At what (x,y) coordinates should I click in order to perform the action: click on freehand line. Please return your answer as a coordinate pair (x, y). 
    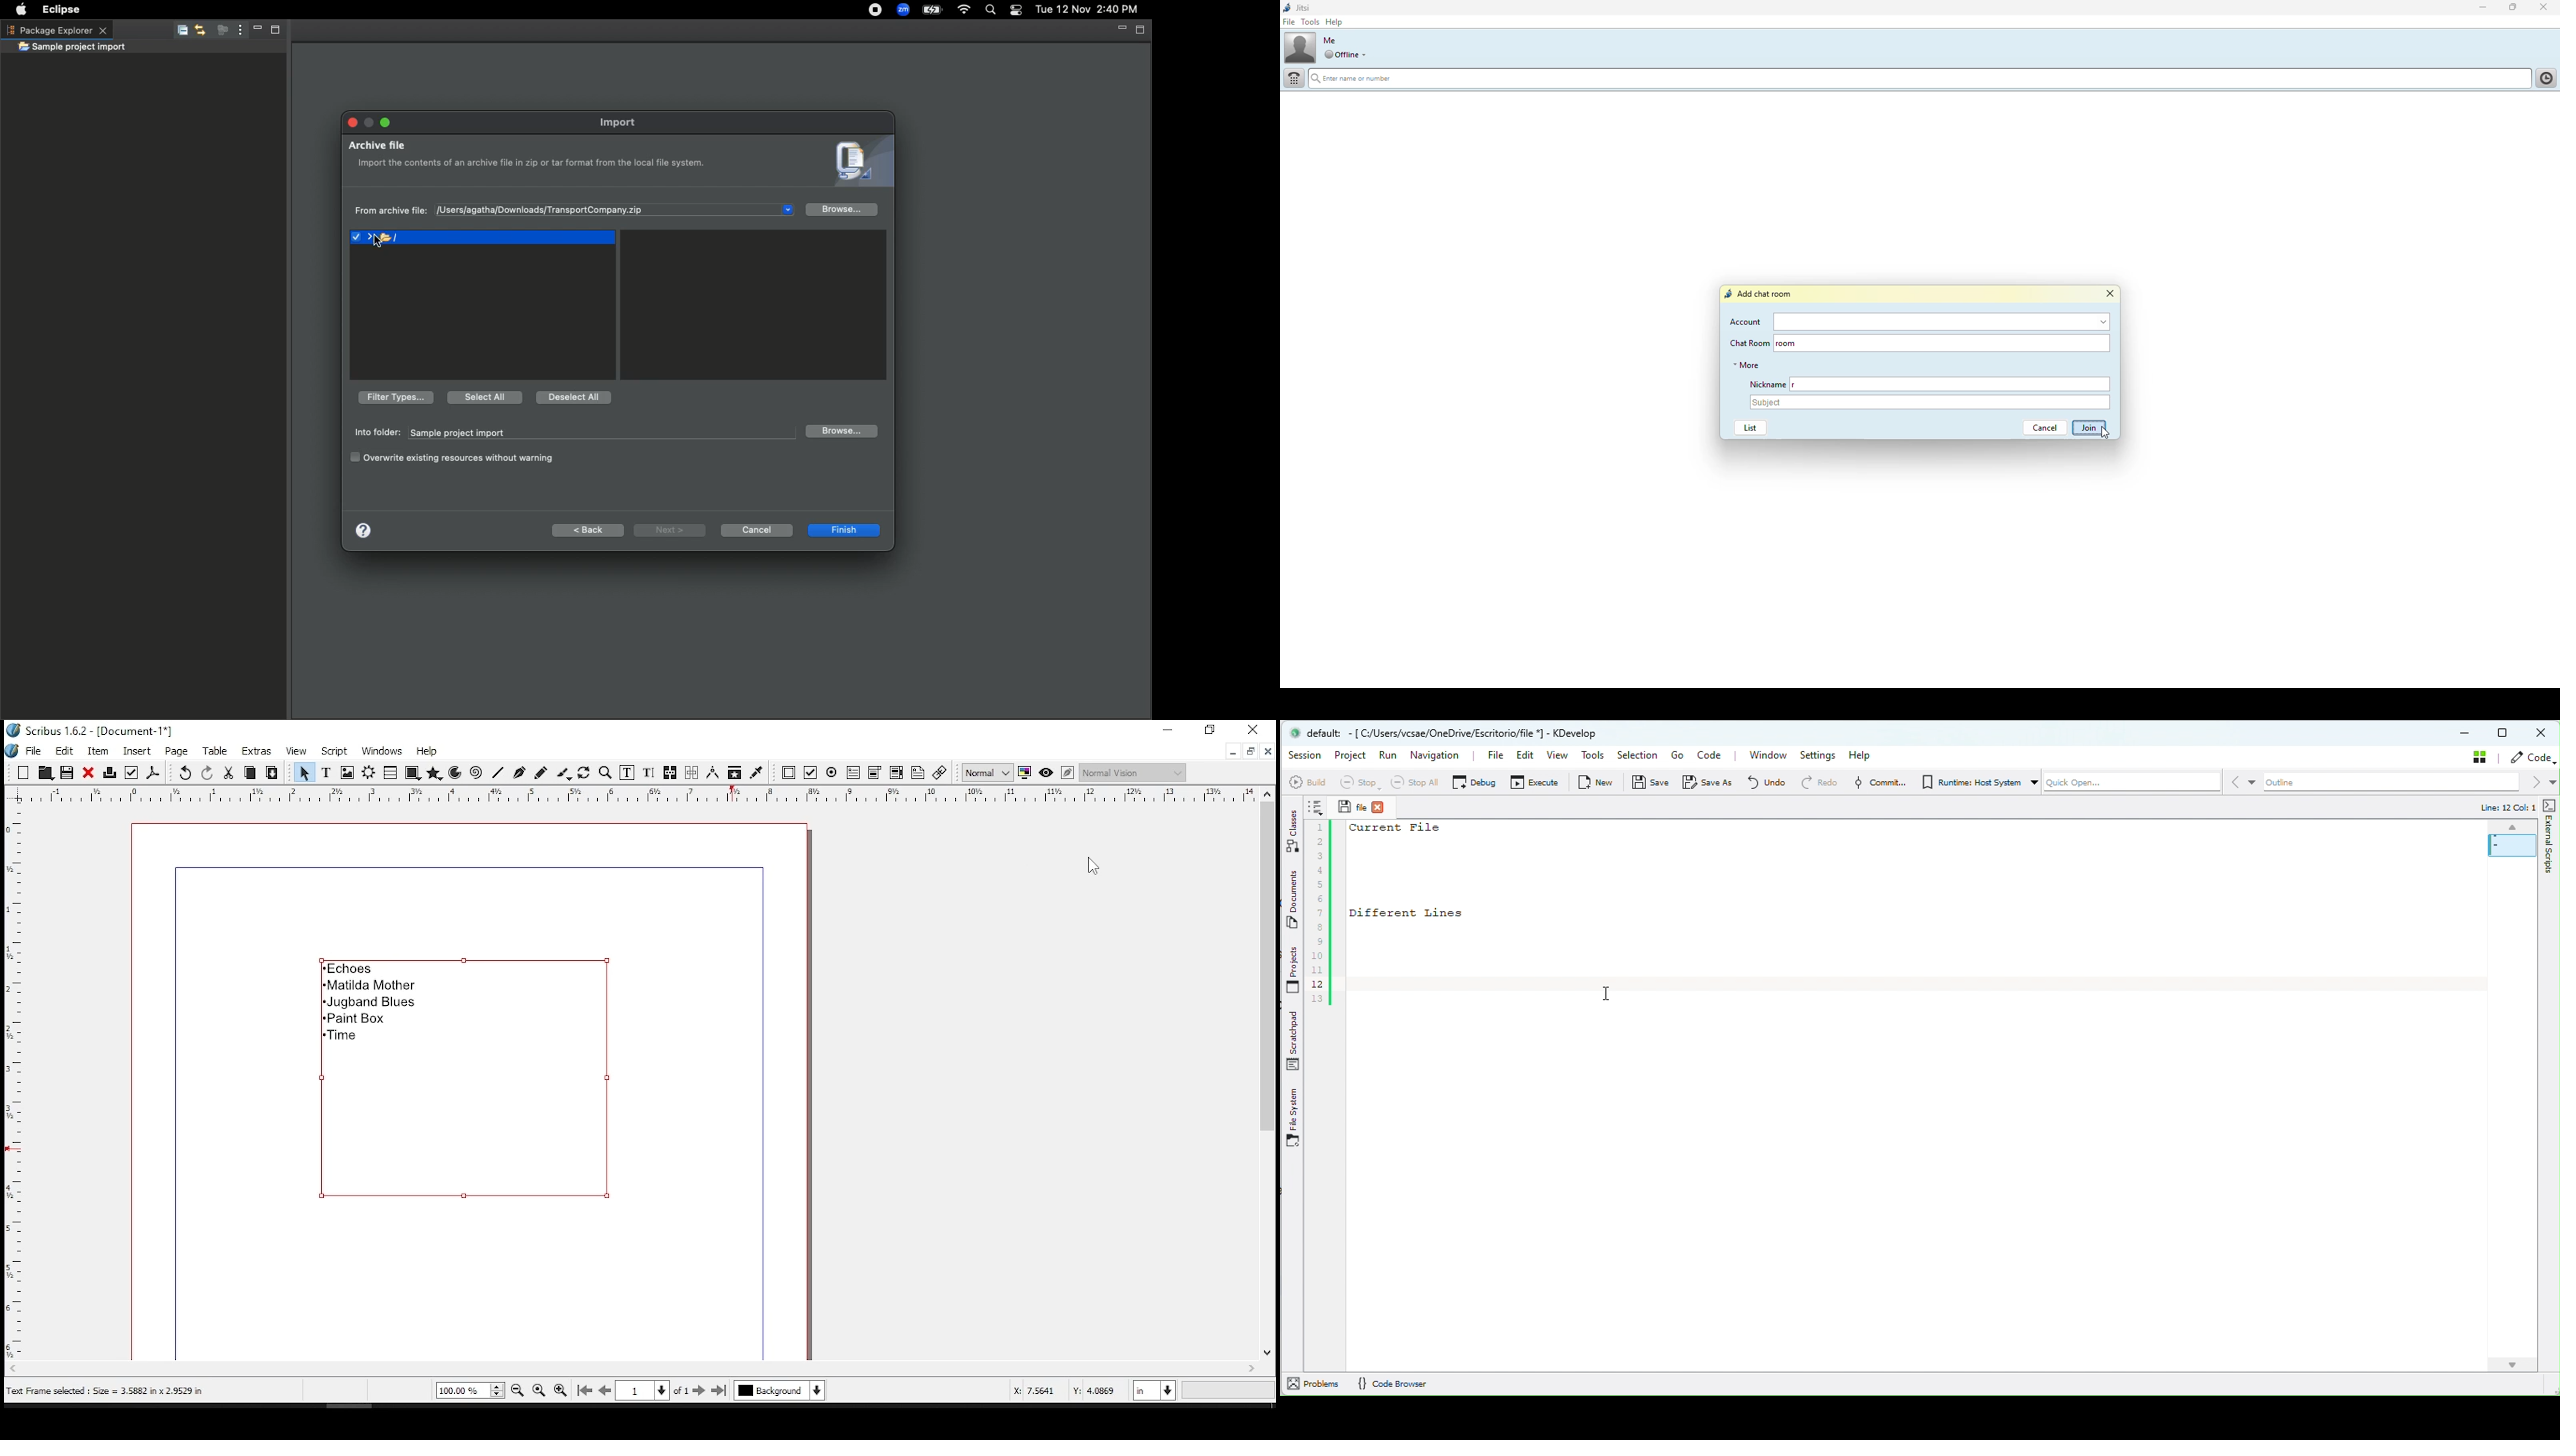
    Looking at the image, I should click on (540, 772).